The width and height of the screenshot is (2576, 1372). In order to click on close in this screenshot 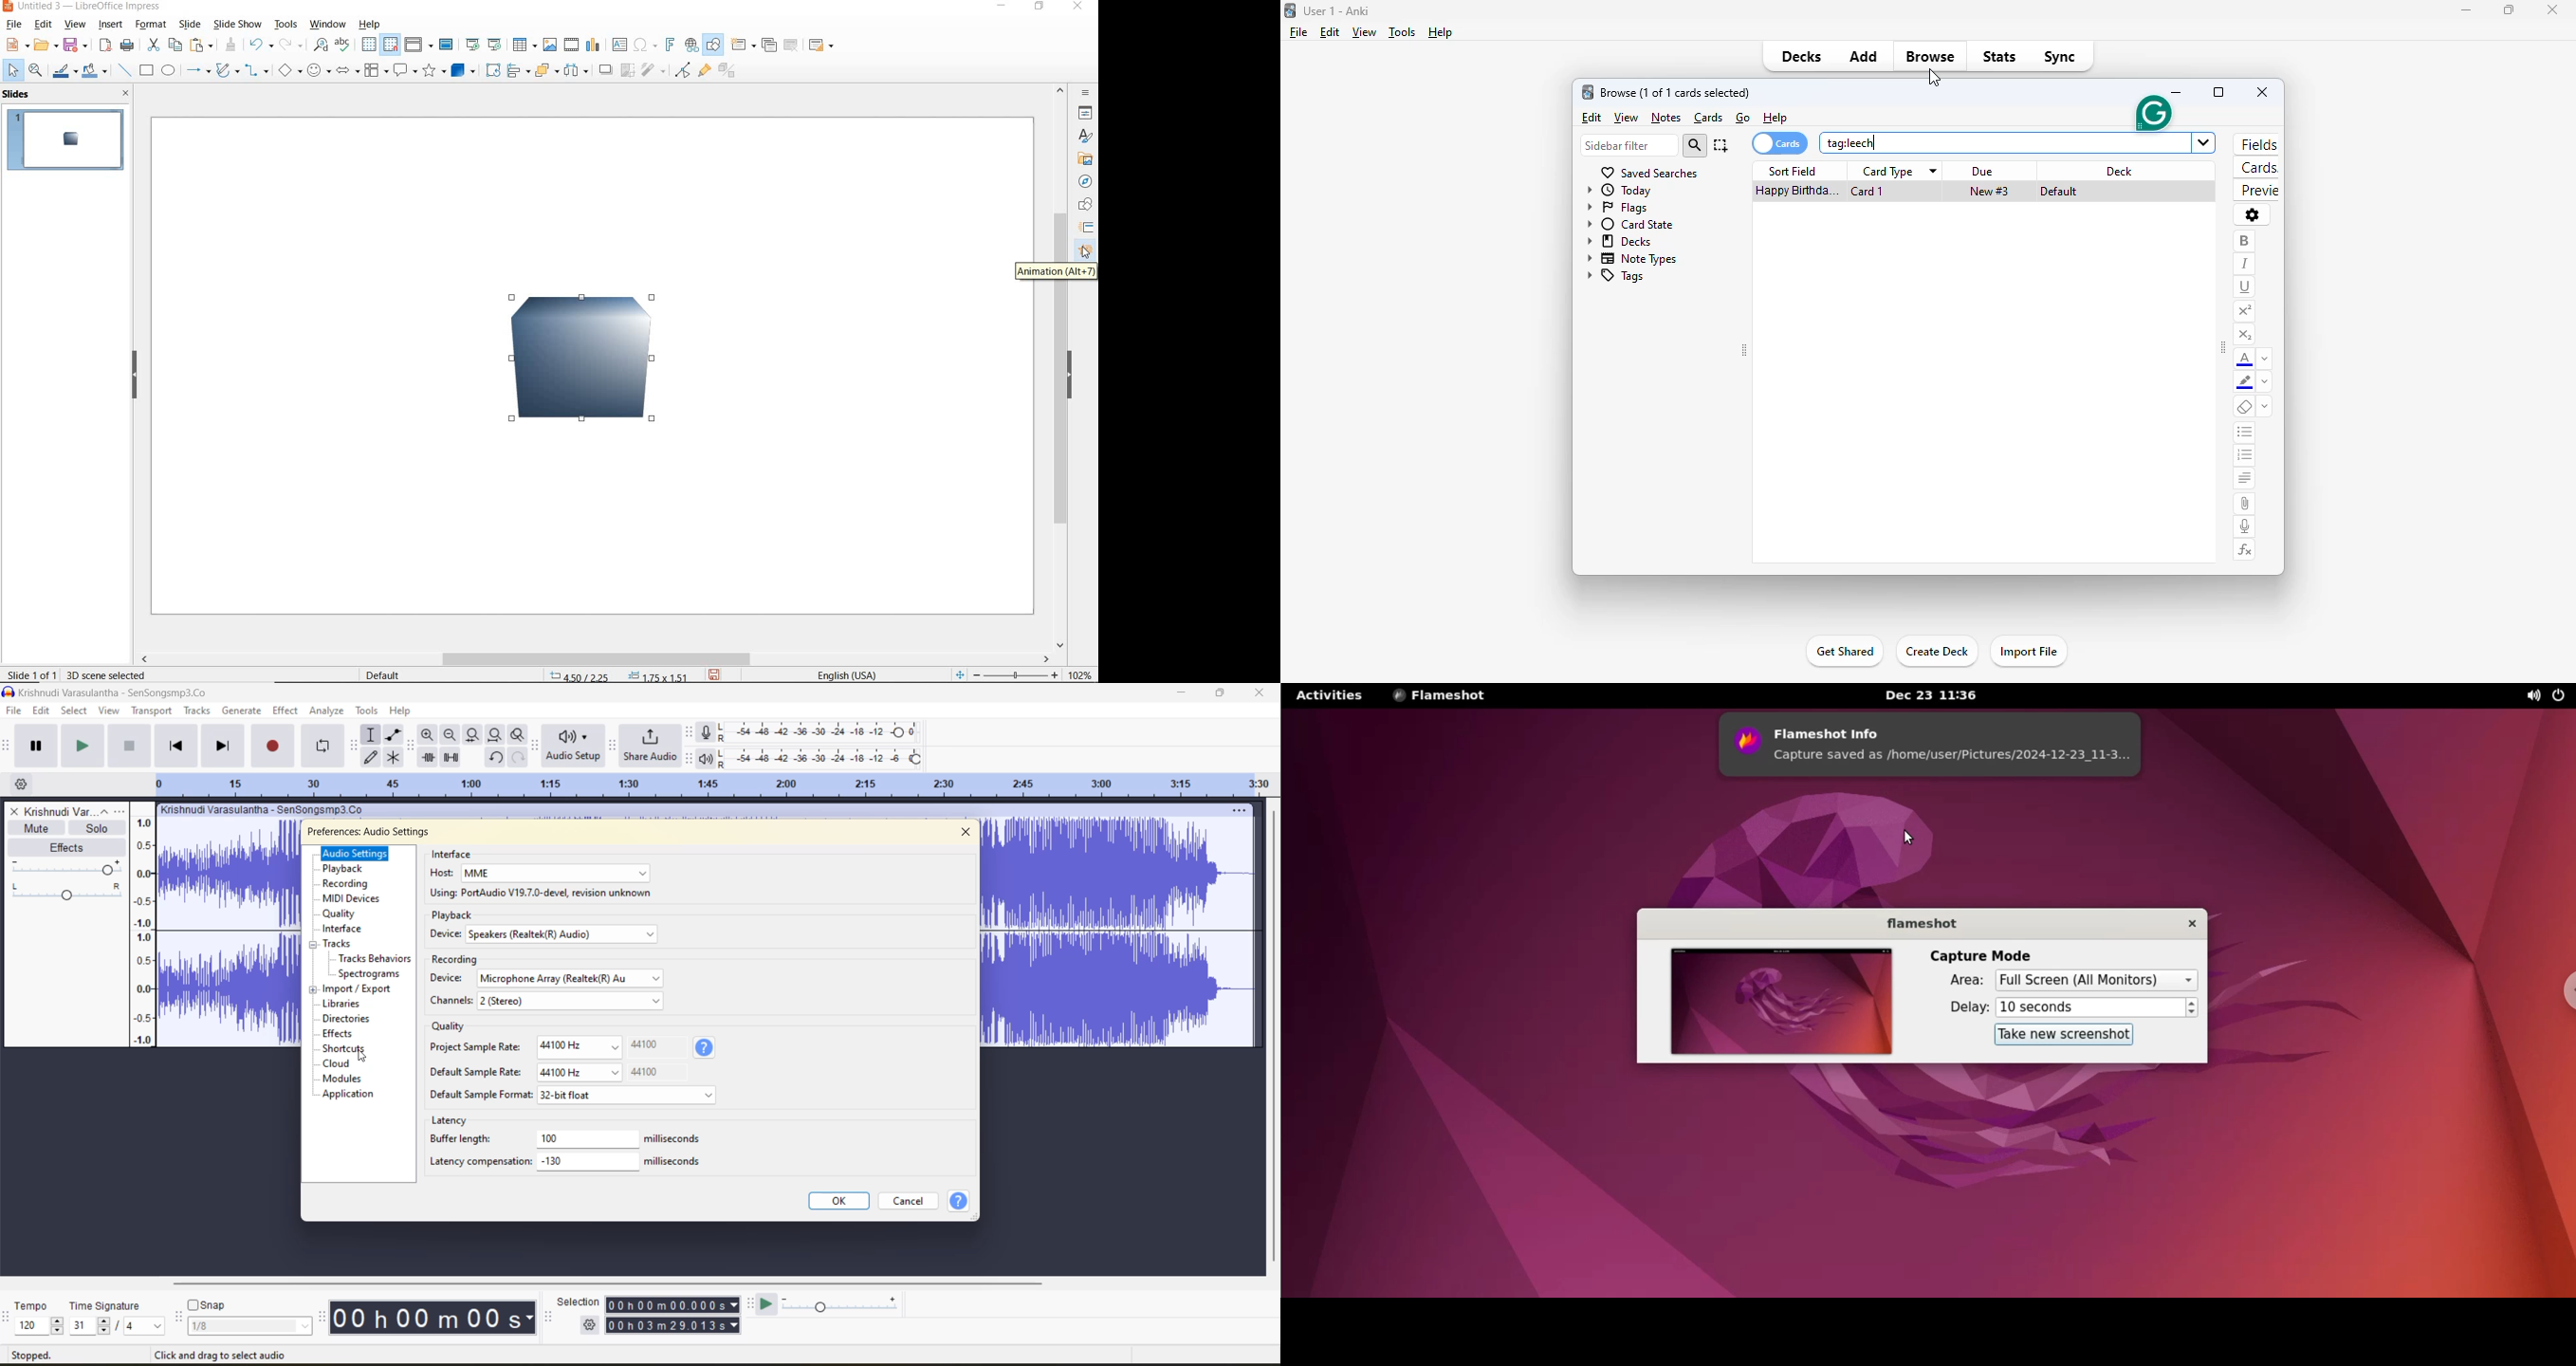, I will do `click(2556, 10)`.